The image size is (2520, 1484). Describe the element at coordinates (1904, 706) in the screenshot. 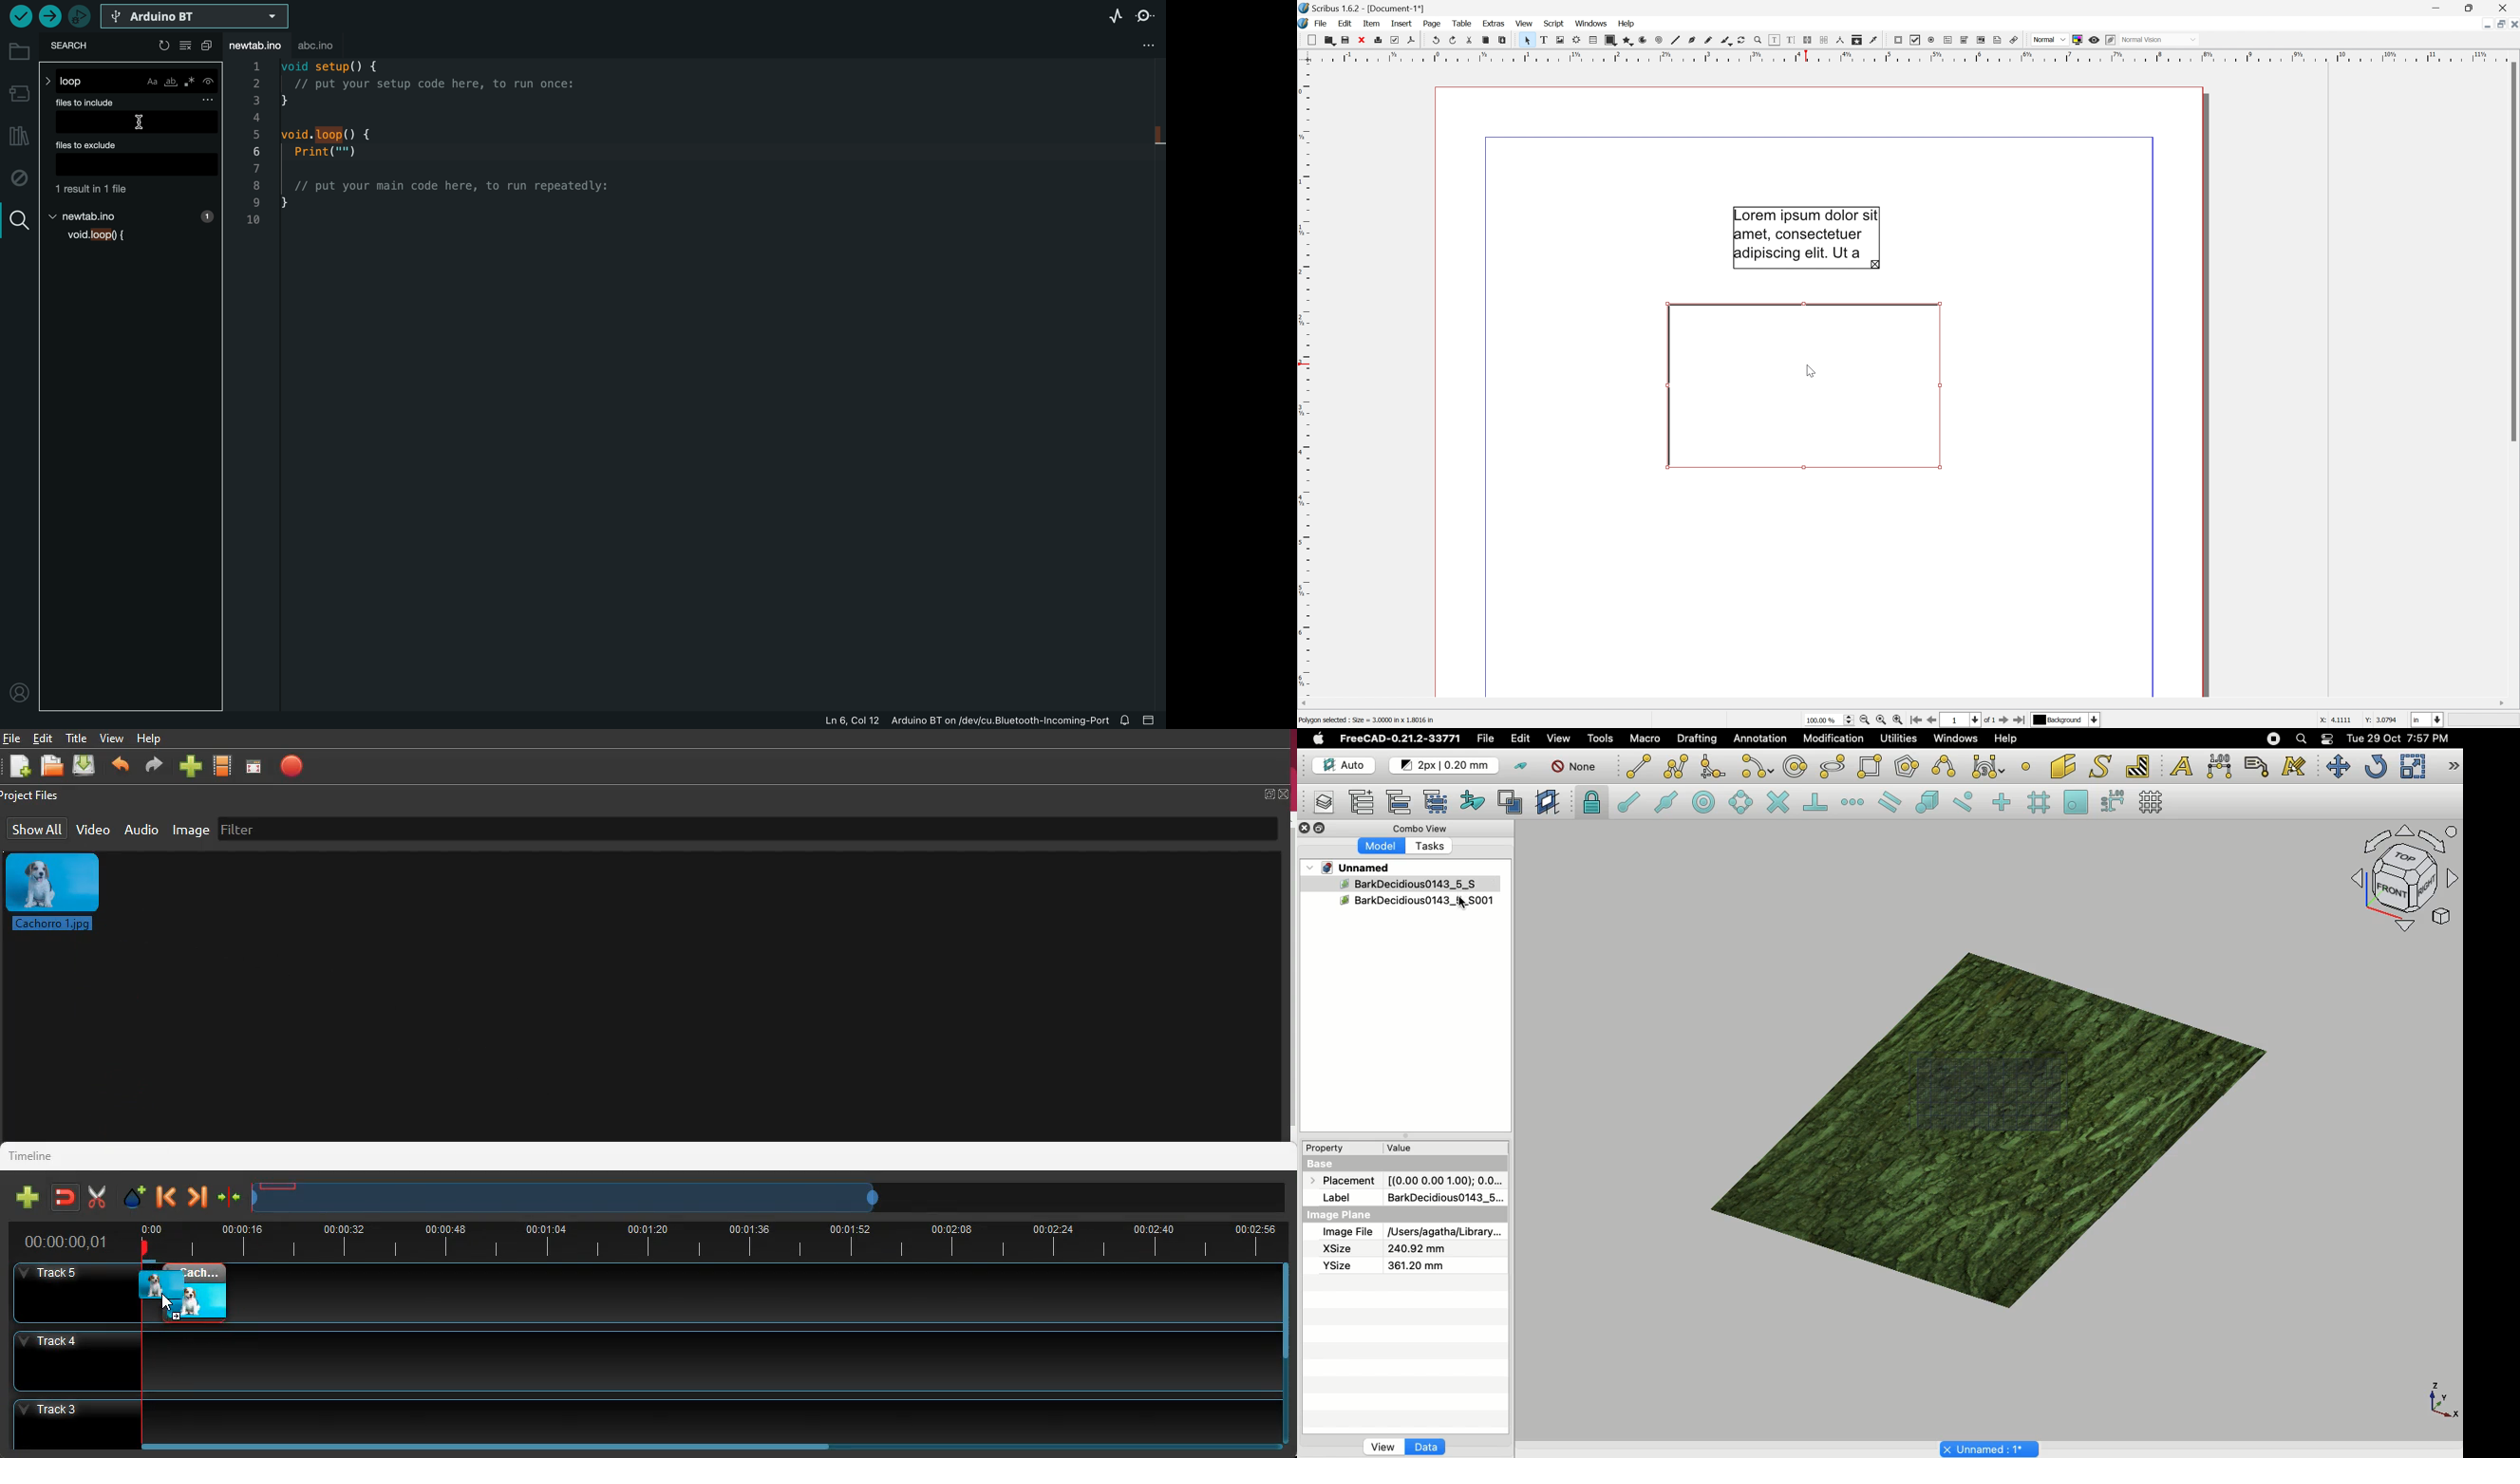

I see `Scroll` at that location.